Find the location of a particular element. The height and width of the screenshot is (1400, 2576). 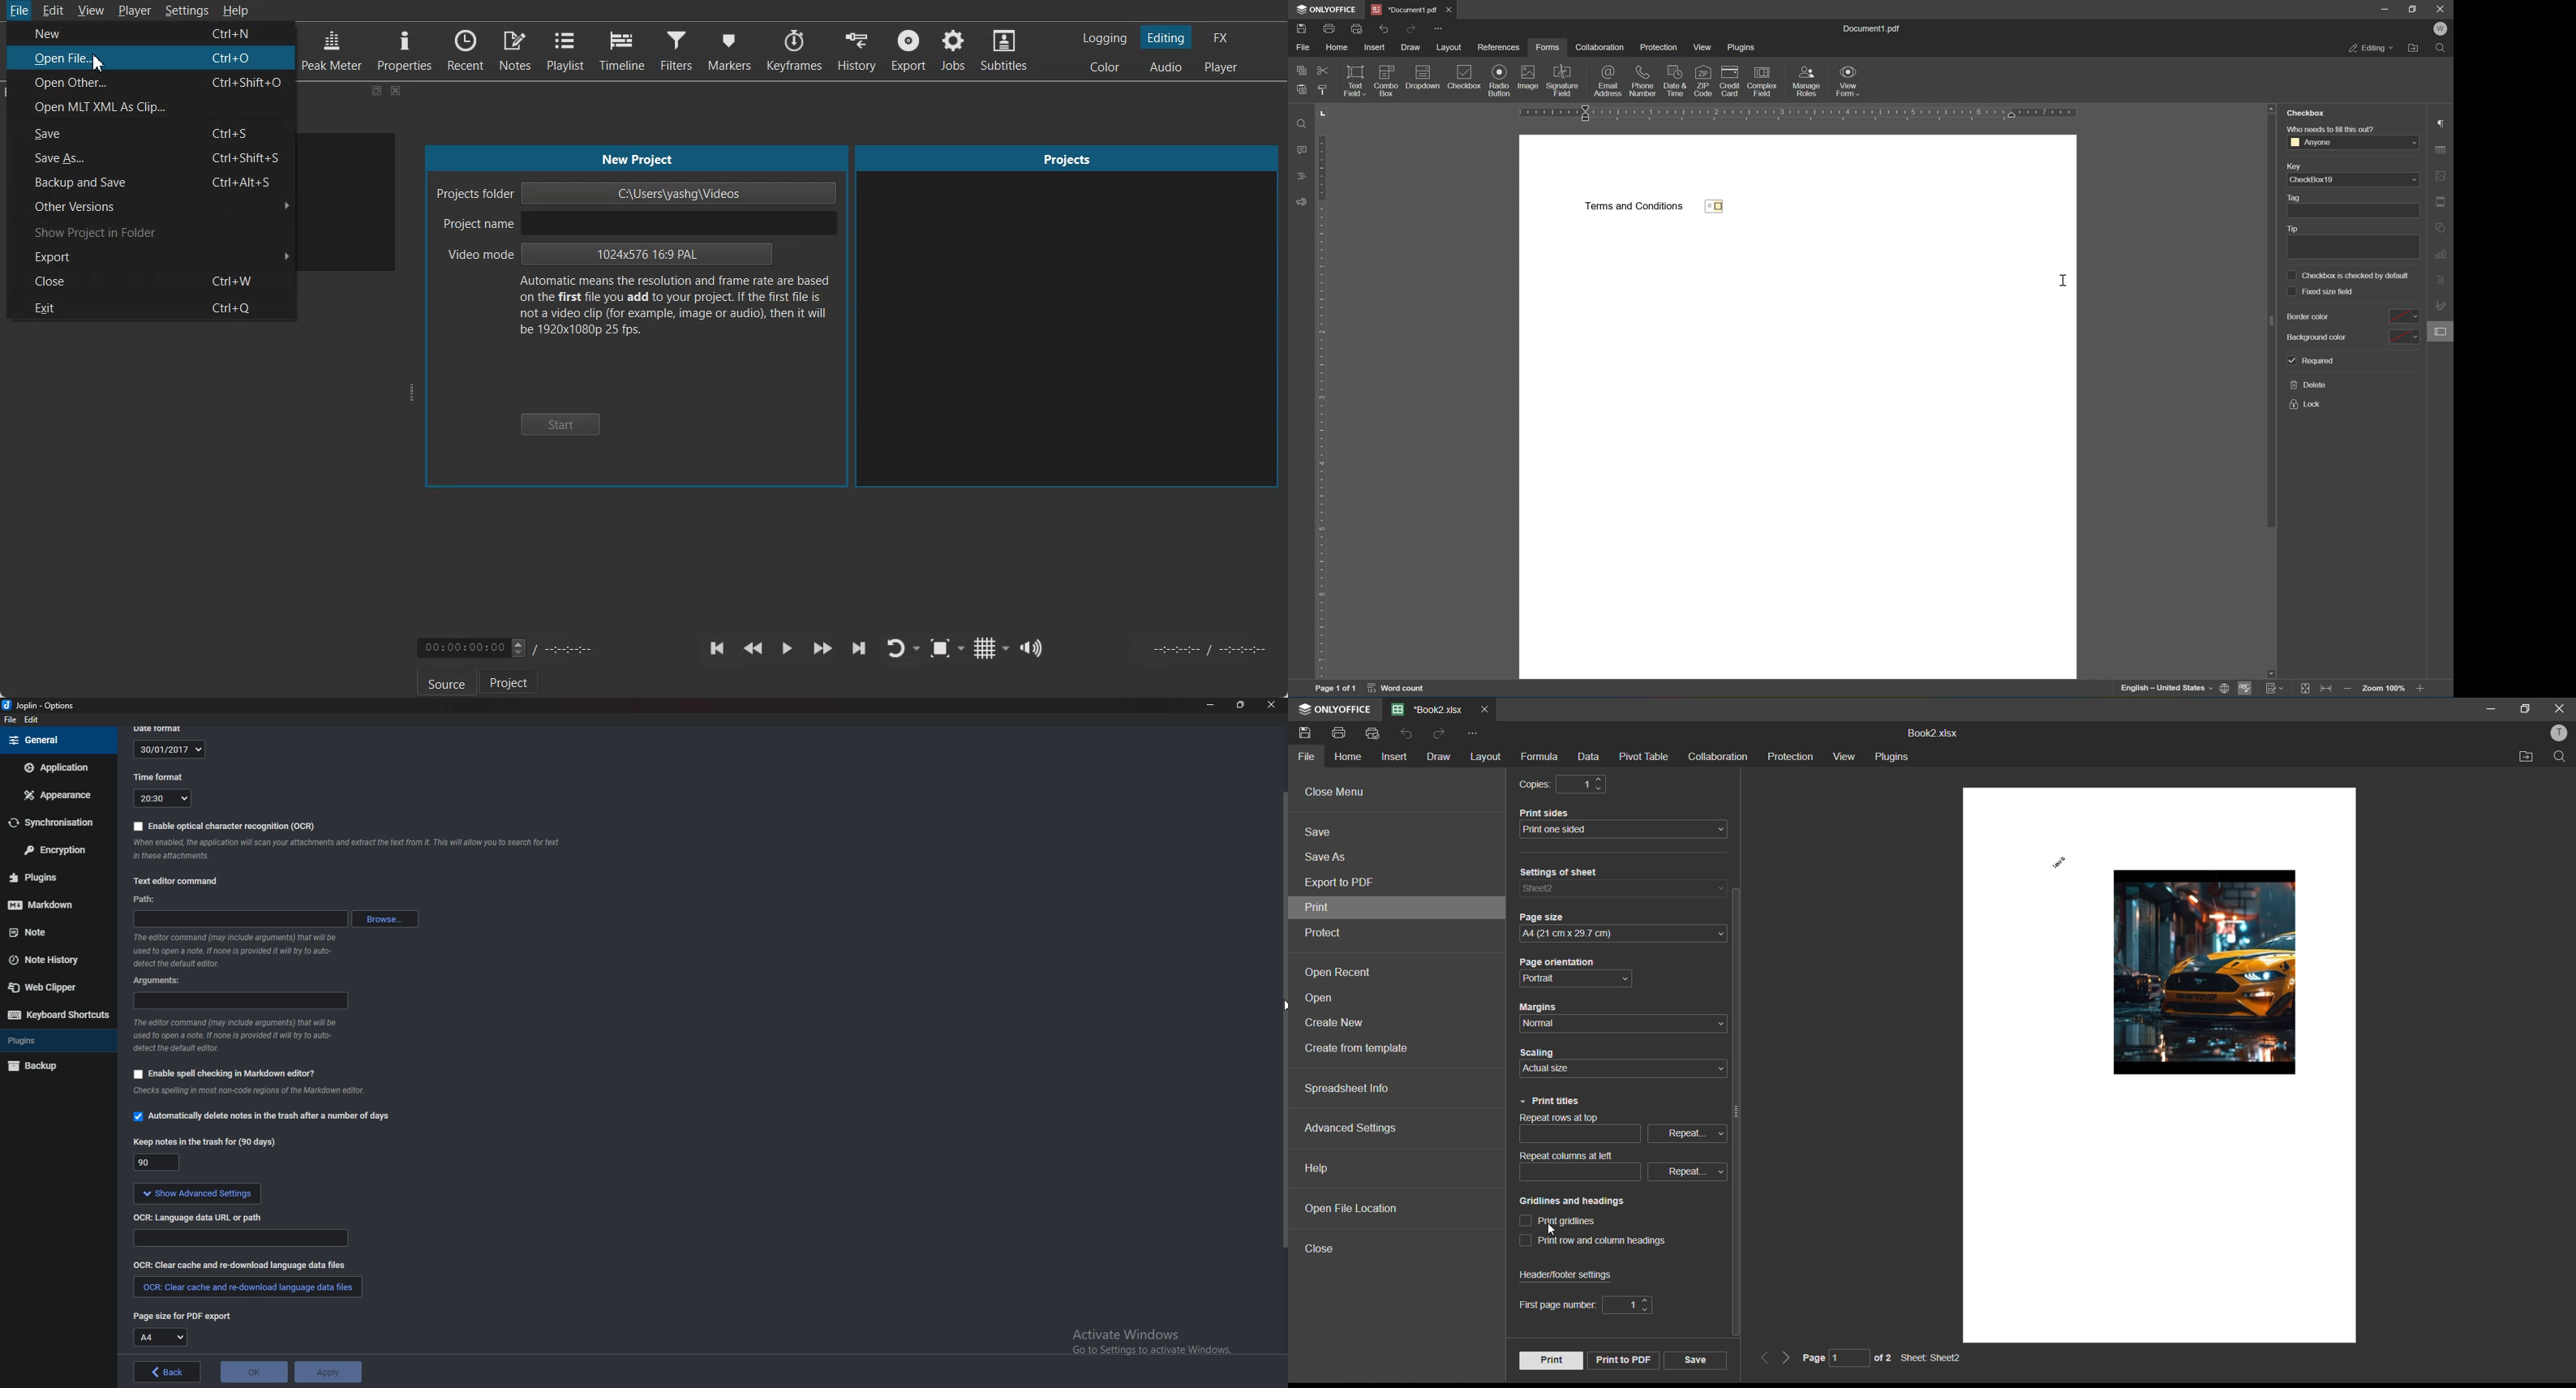

History is located at coordinates (856, 50).